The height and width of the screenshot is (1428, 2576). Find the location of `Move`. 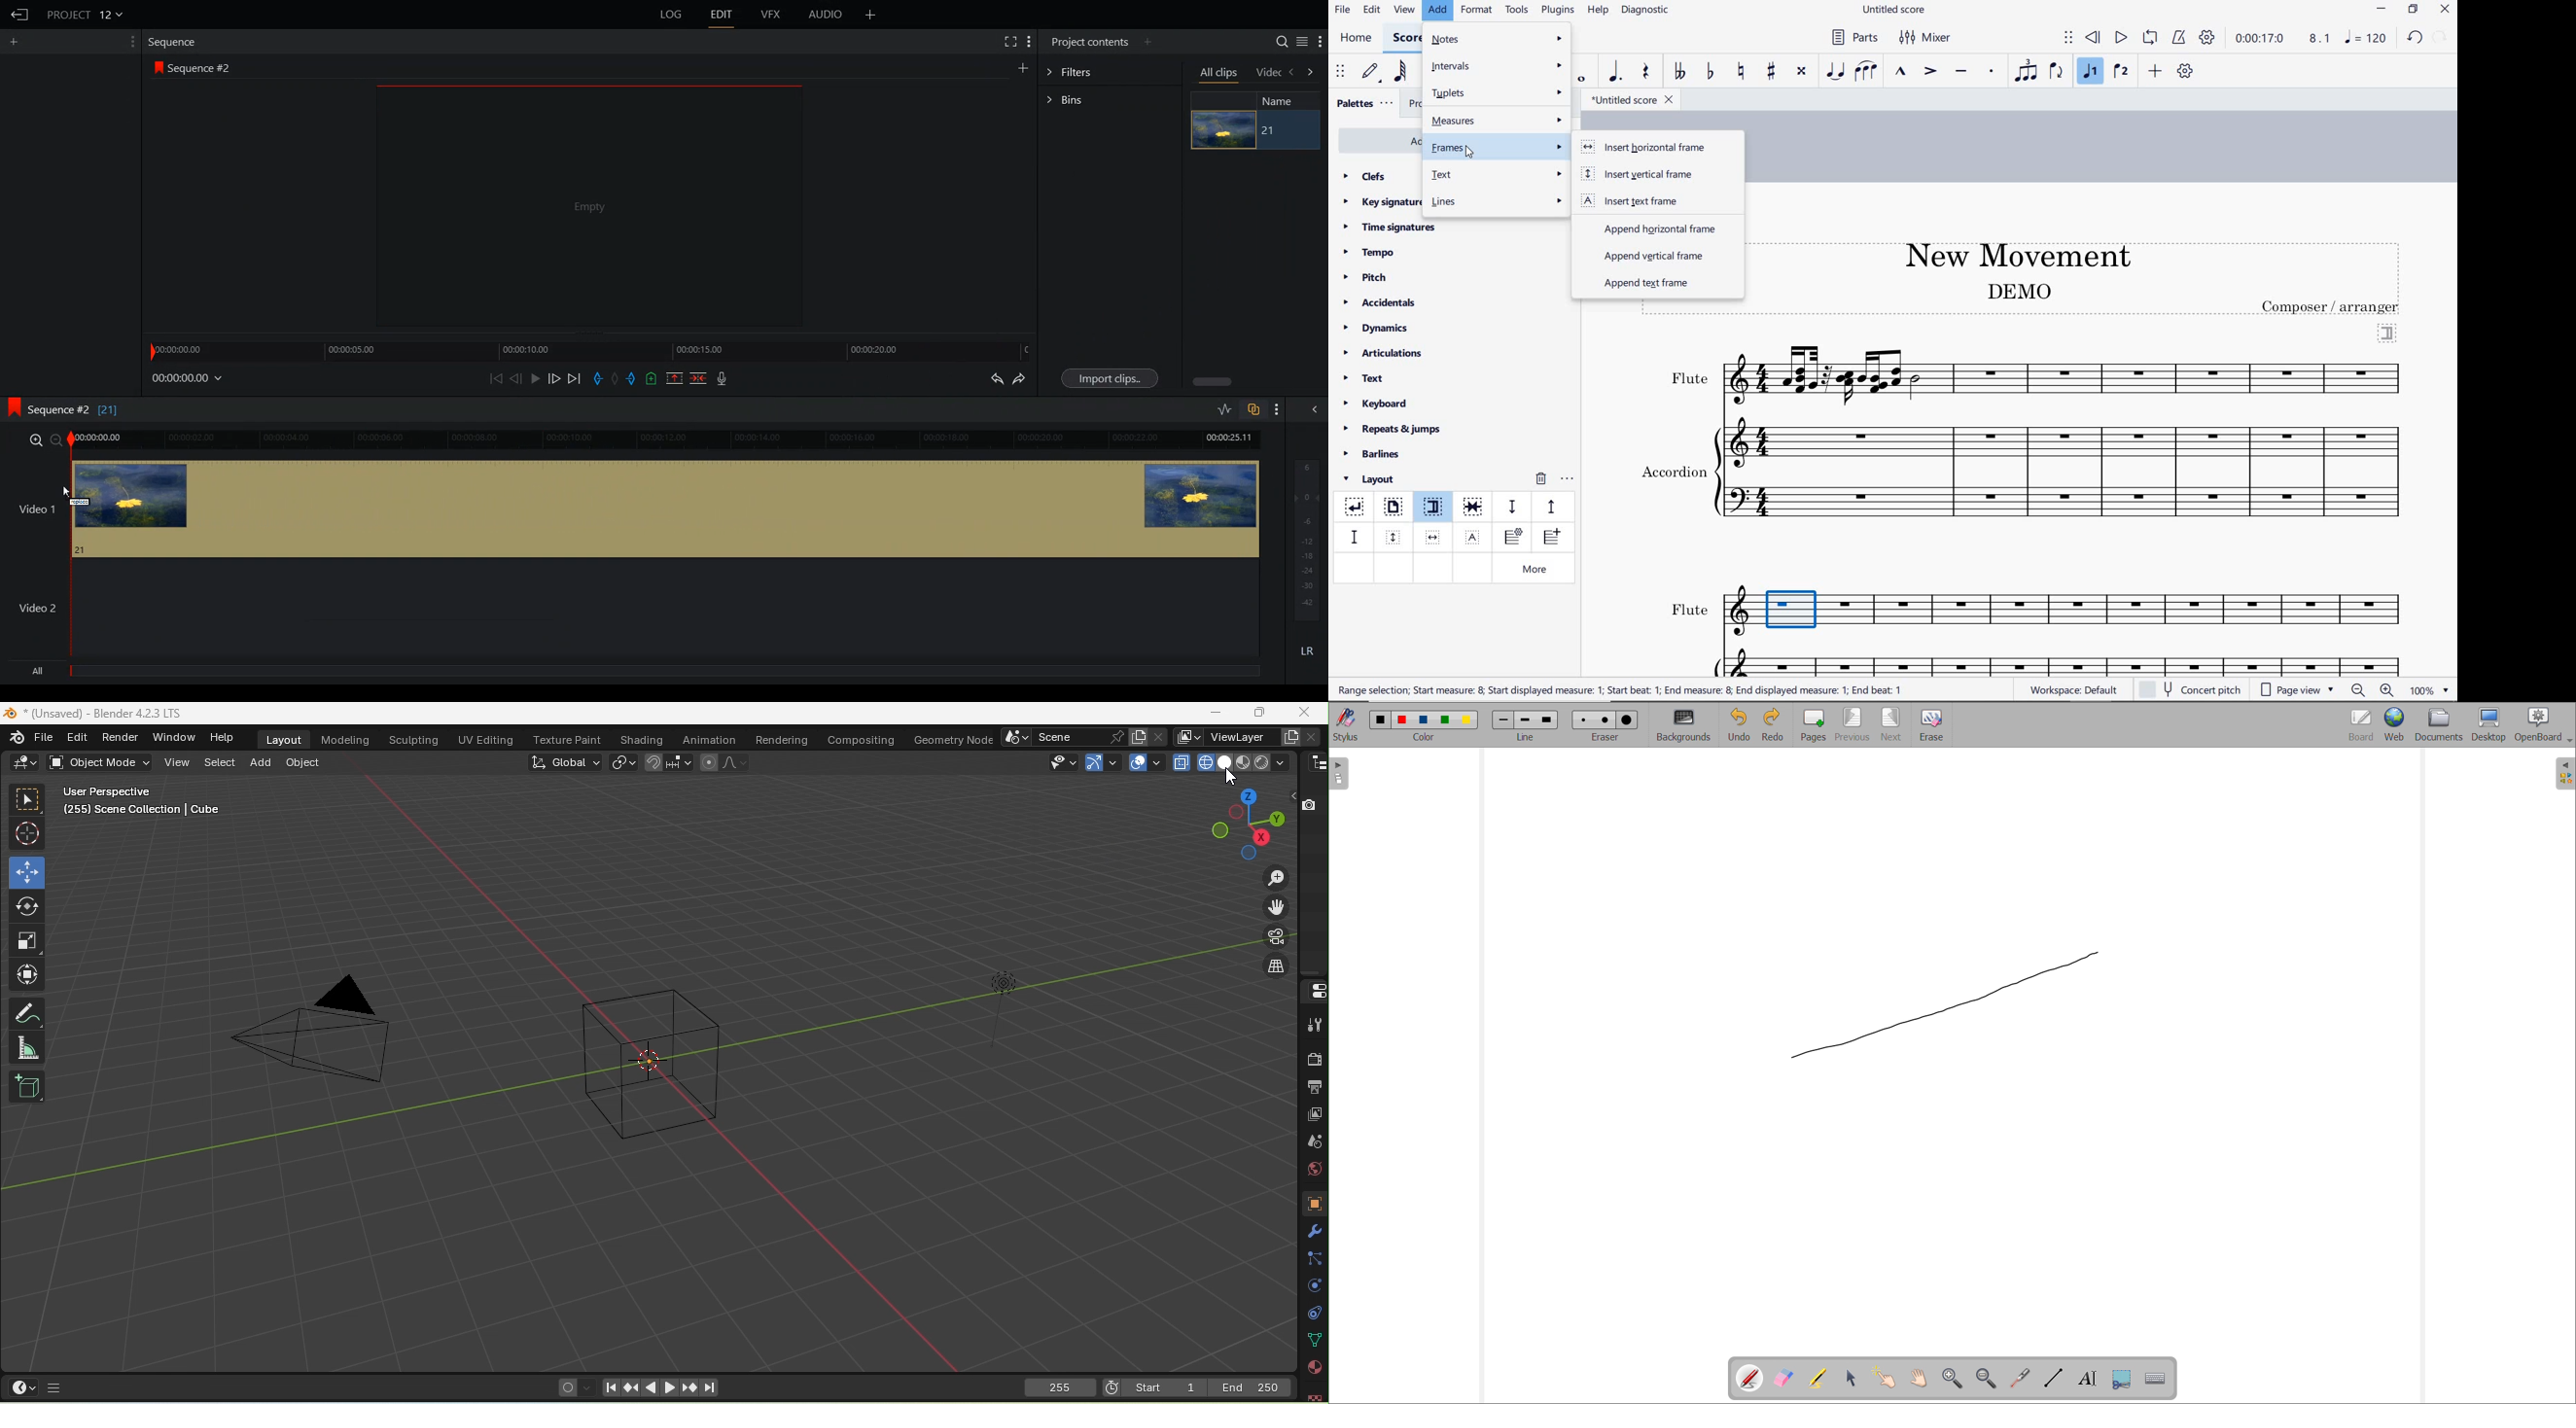

Move is located at coordinates (25, 873).